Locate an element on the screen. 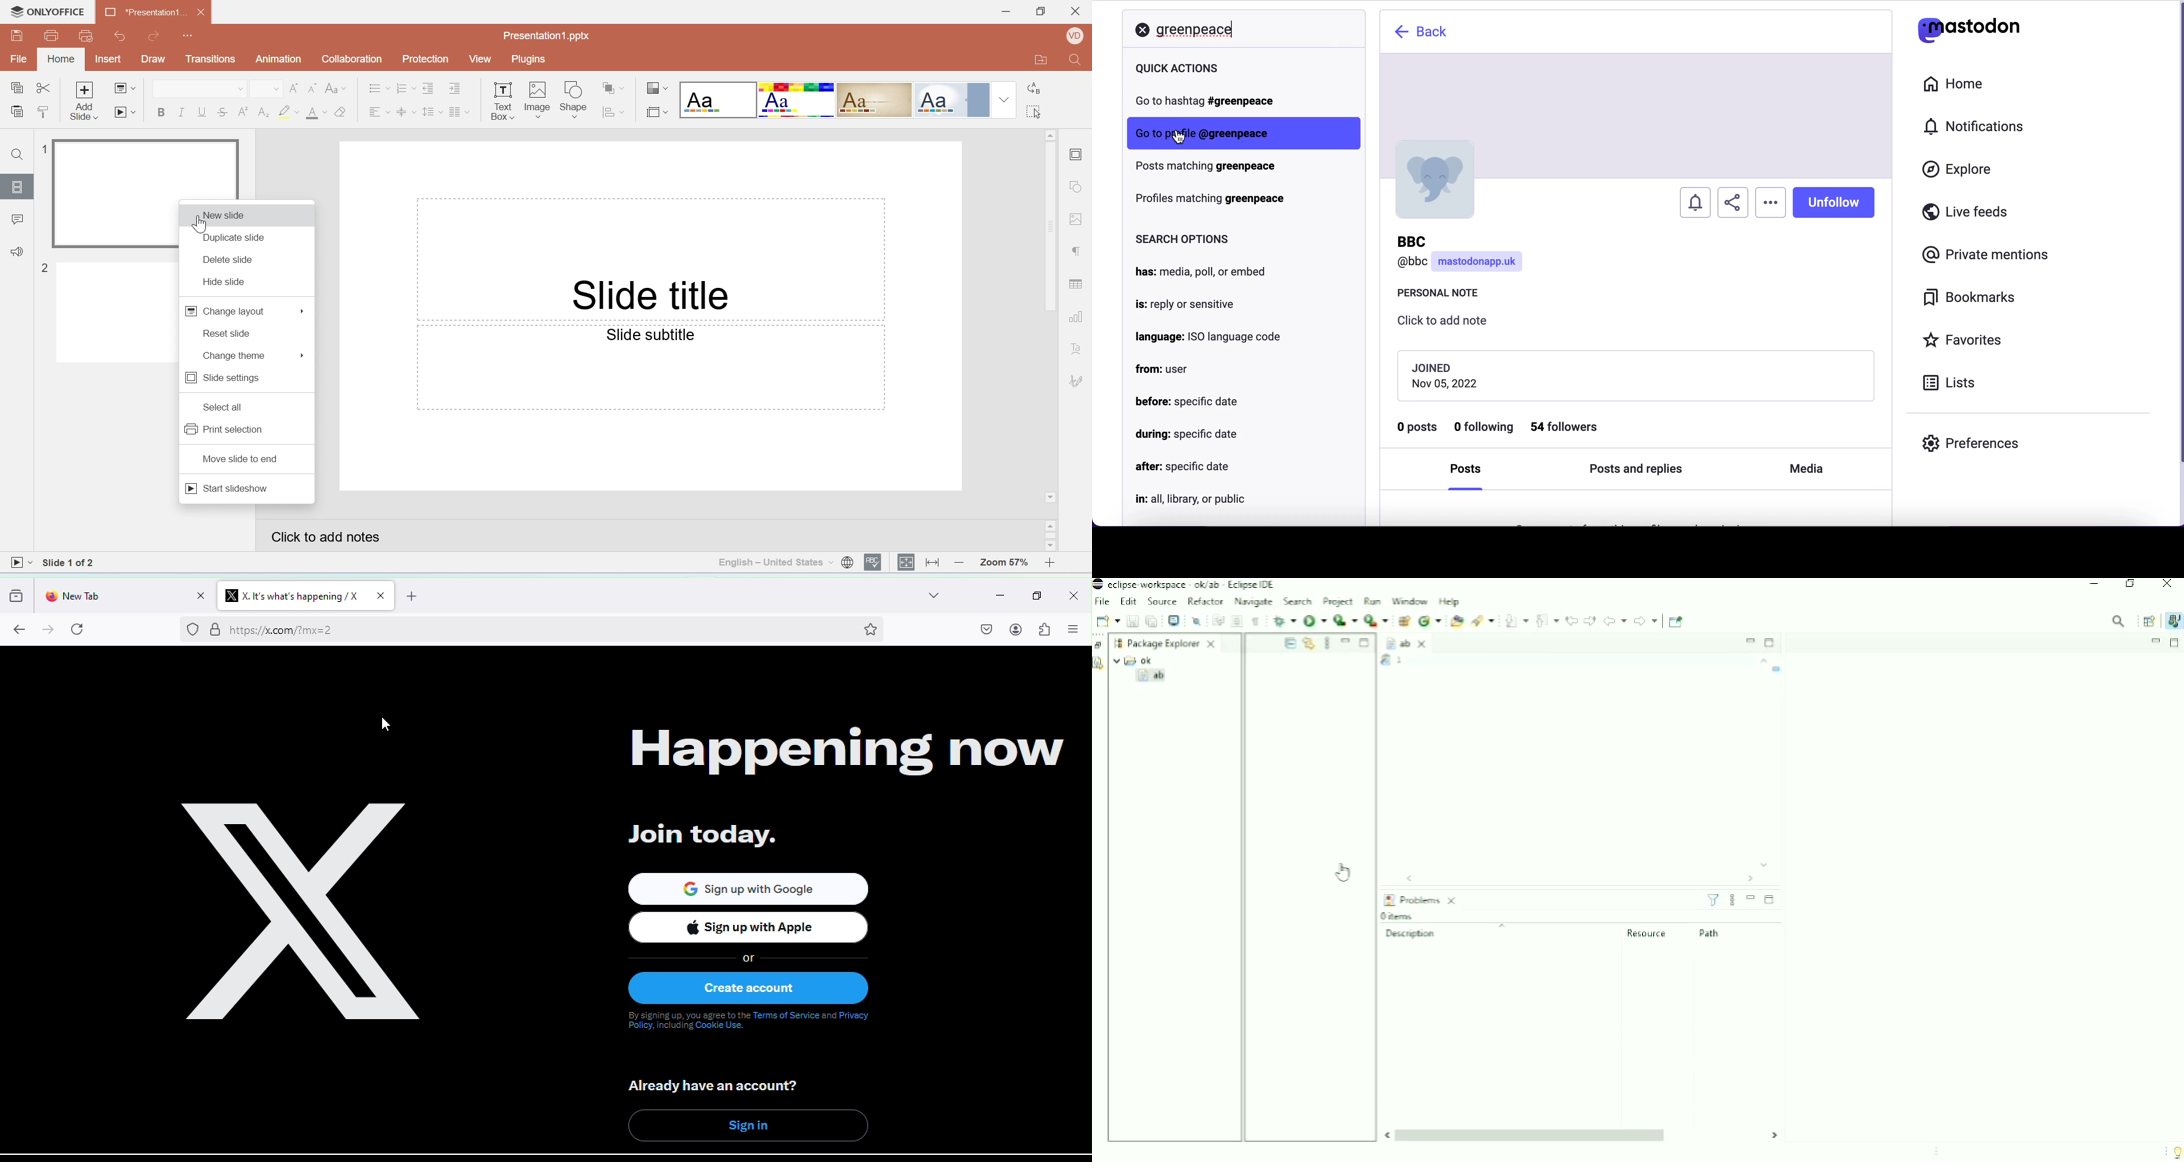 The height and width of the screenshot is (1176, 2184). Run is located at coordinates (1315, 620).